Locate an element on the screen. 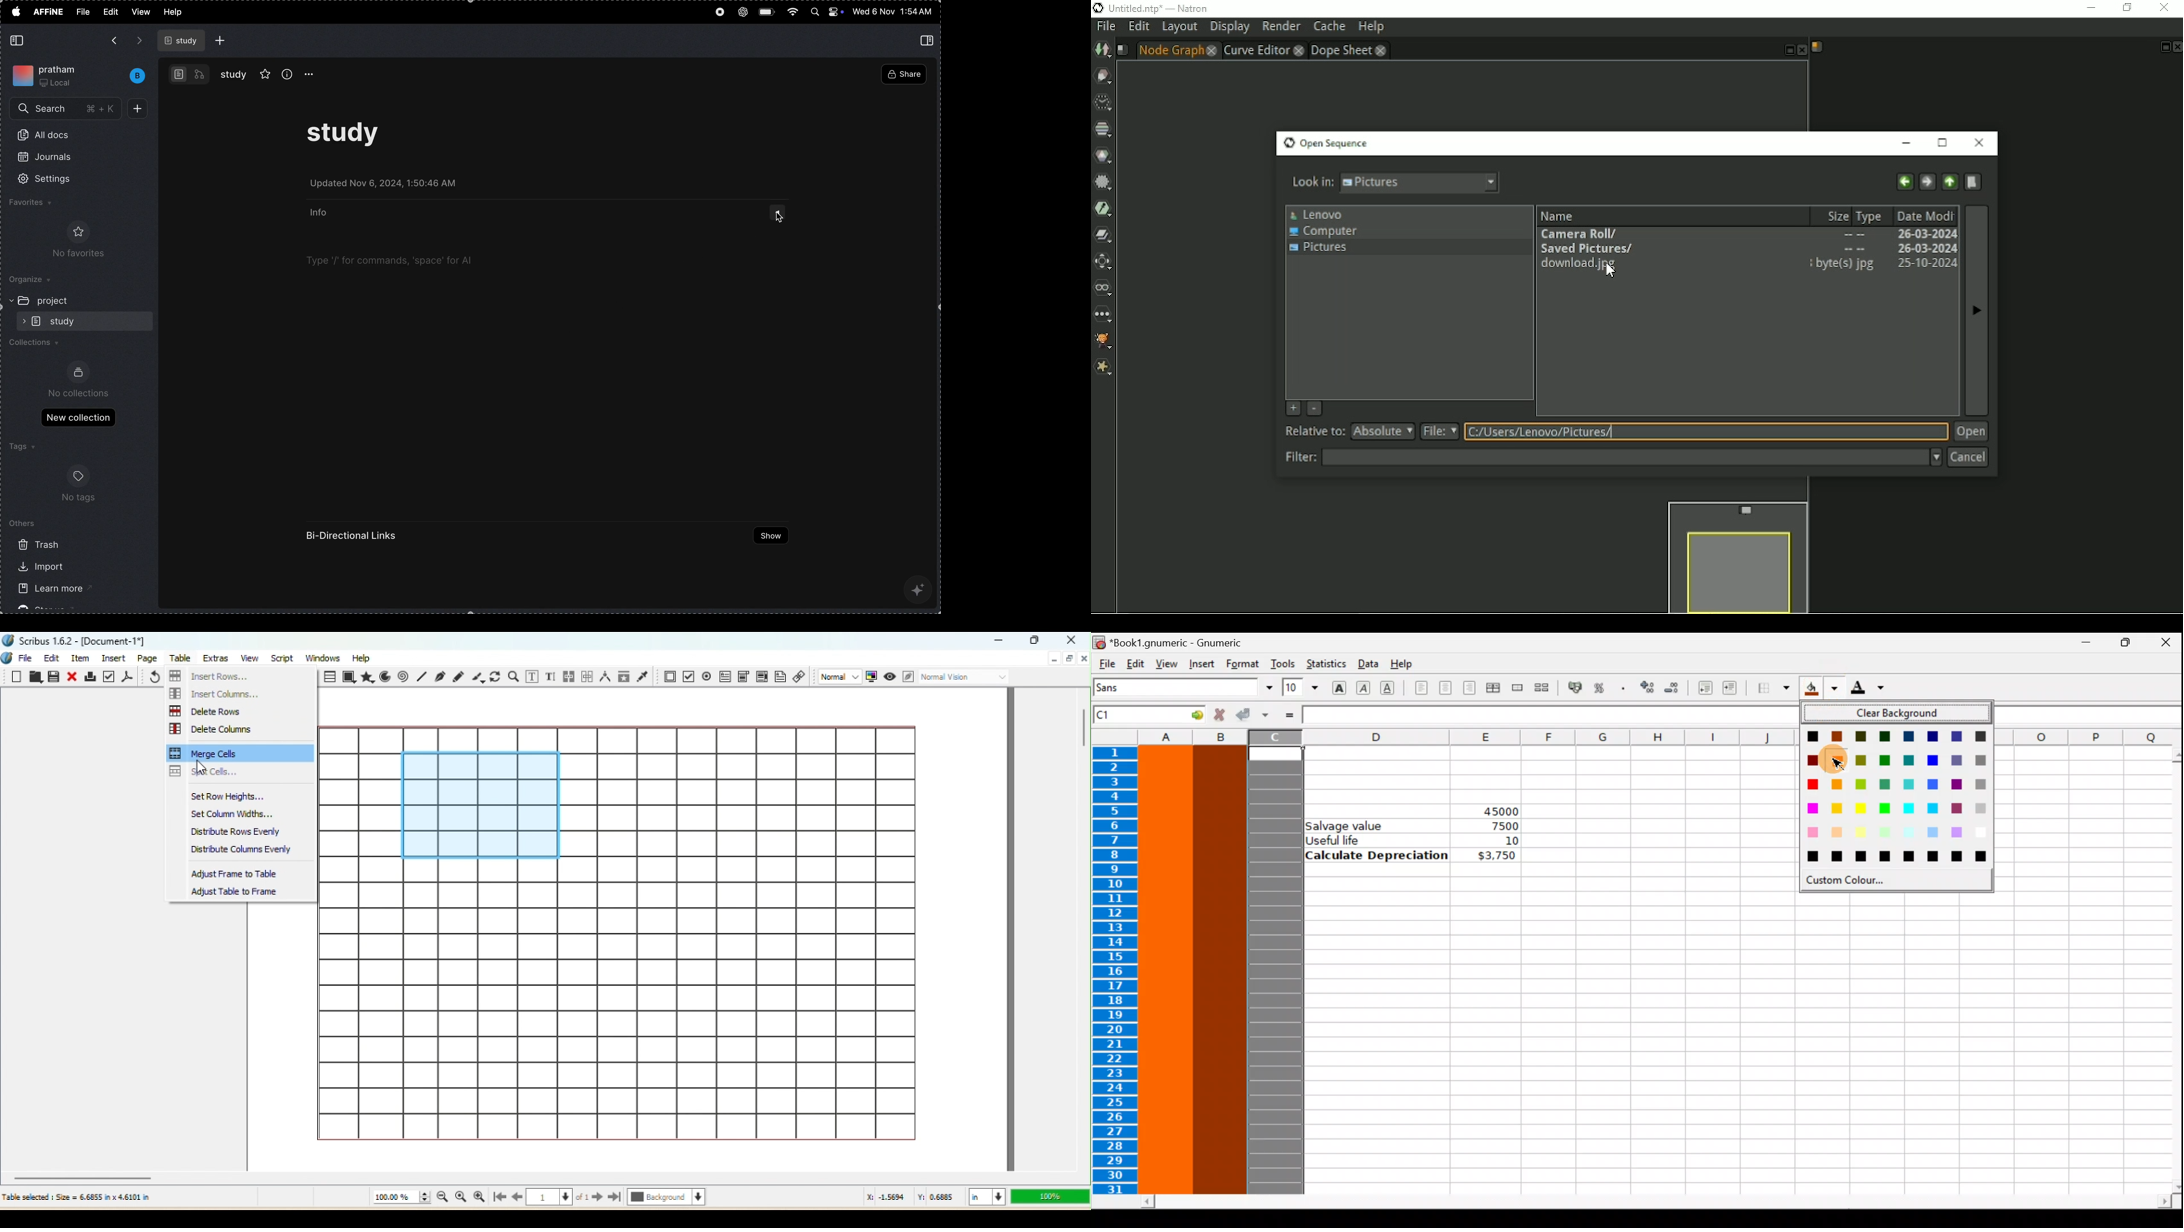 The width and height of the screenshot is (2184, 1232). Delete Rows is located at coordinates (209, 710).